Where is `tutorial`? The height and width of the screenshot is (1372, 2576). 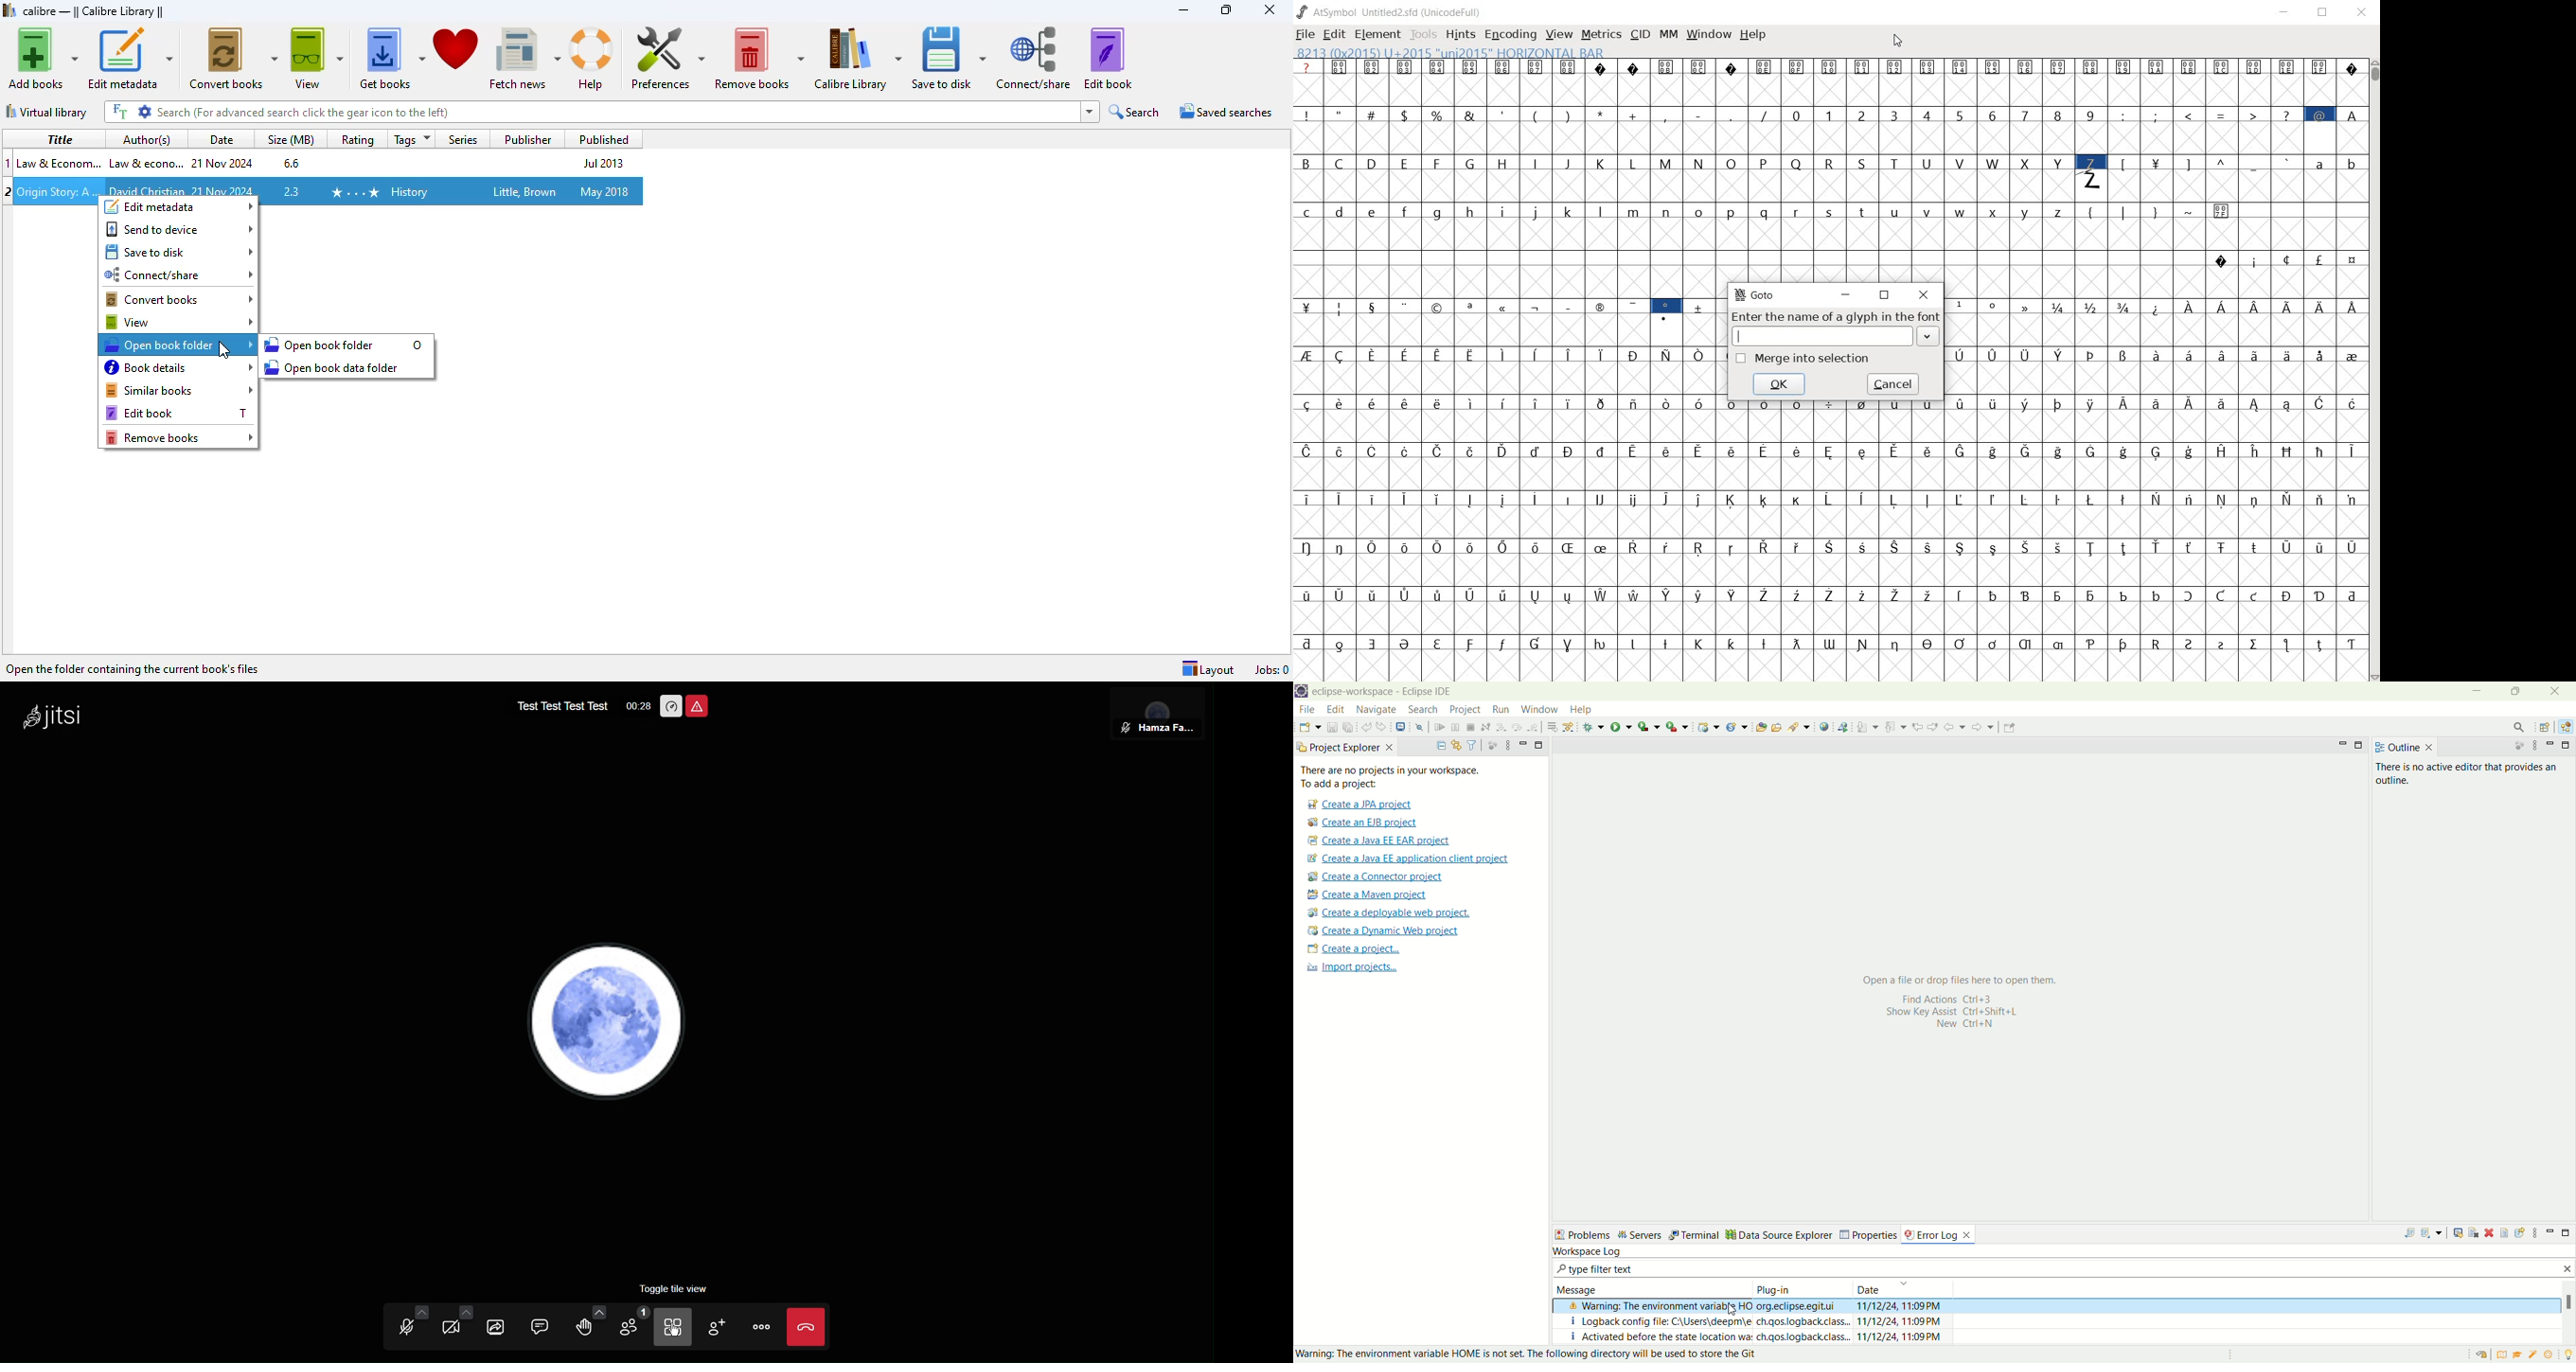
tutorial is located at coordinates (2517, 1357).